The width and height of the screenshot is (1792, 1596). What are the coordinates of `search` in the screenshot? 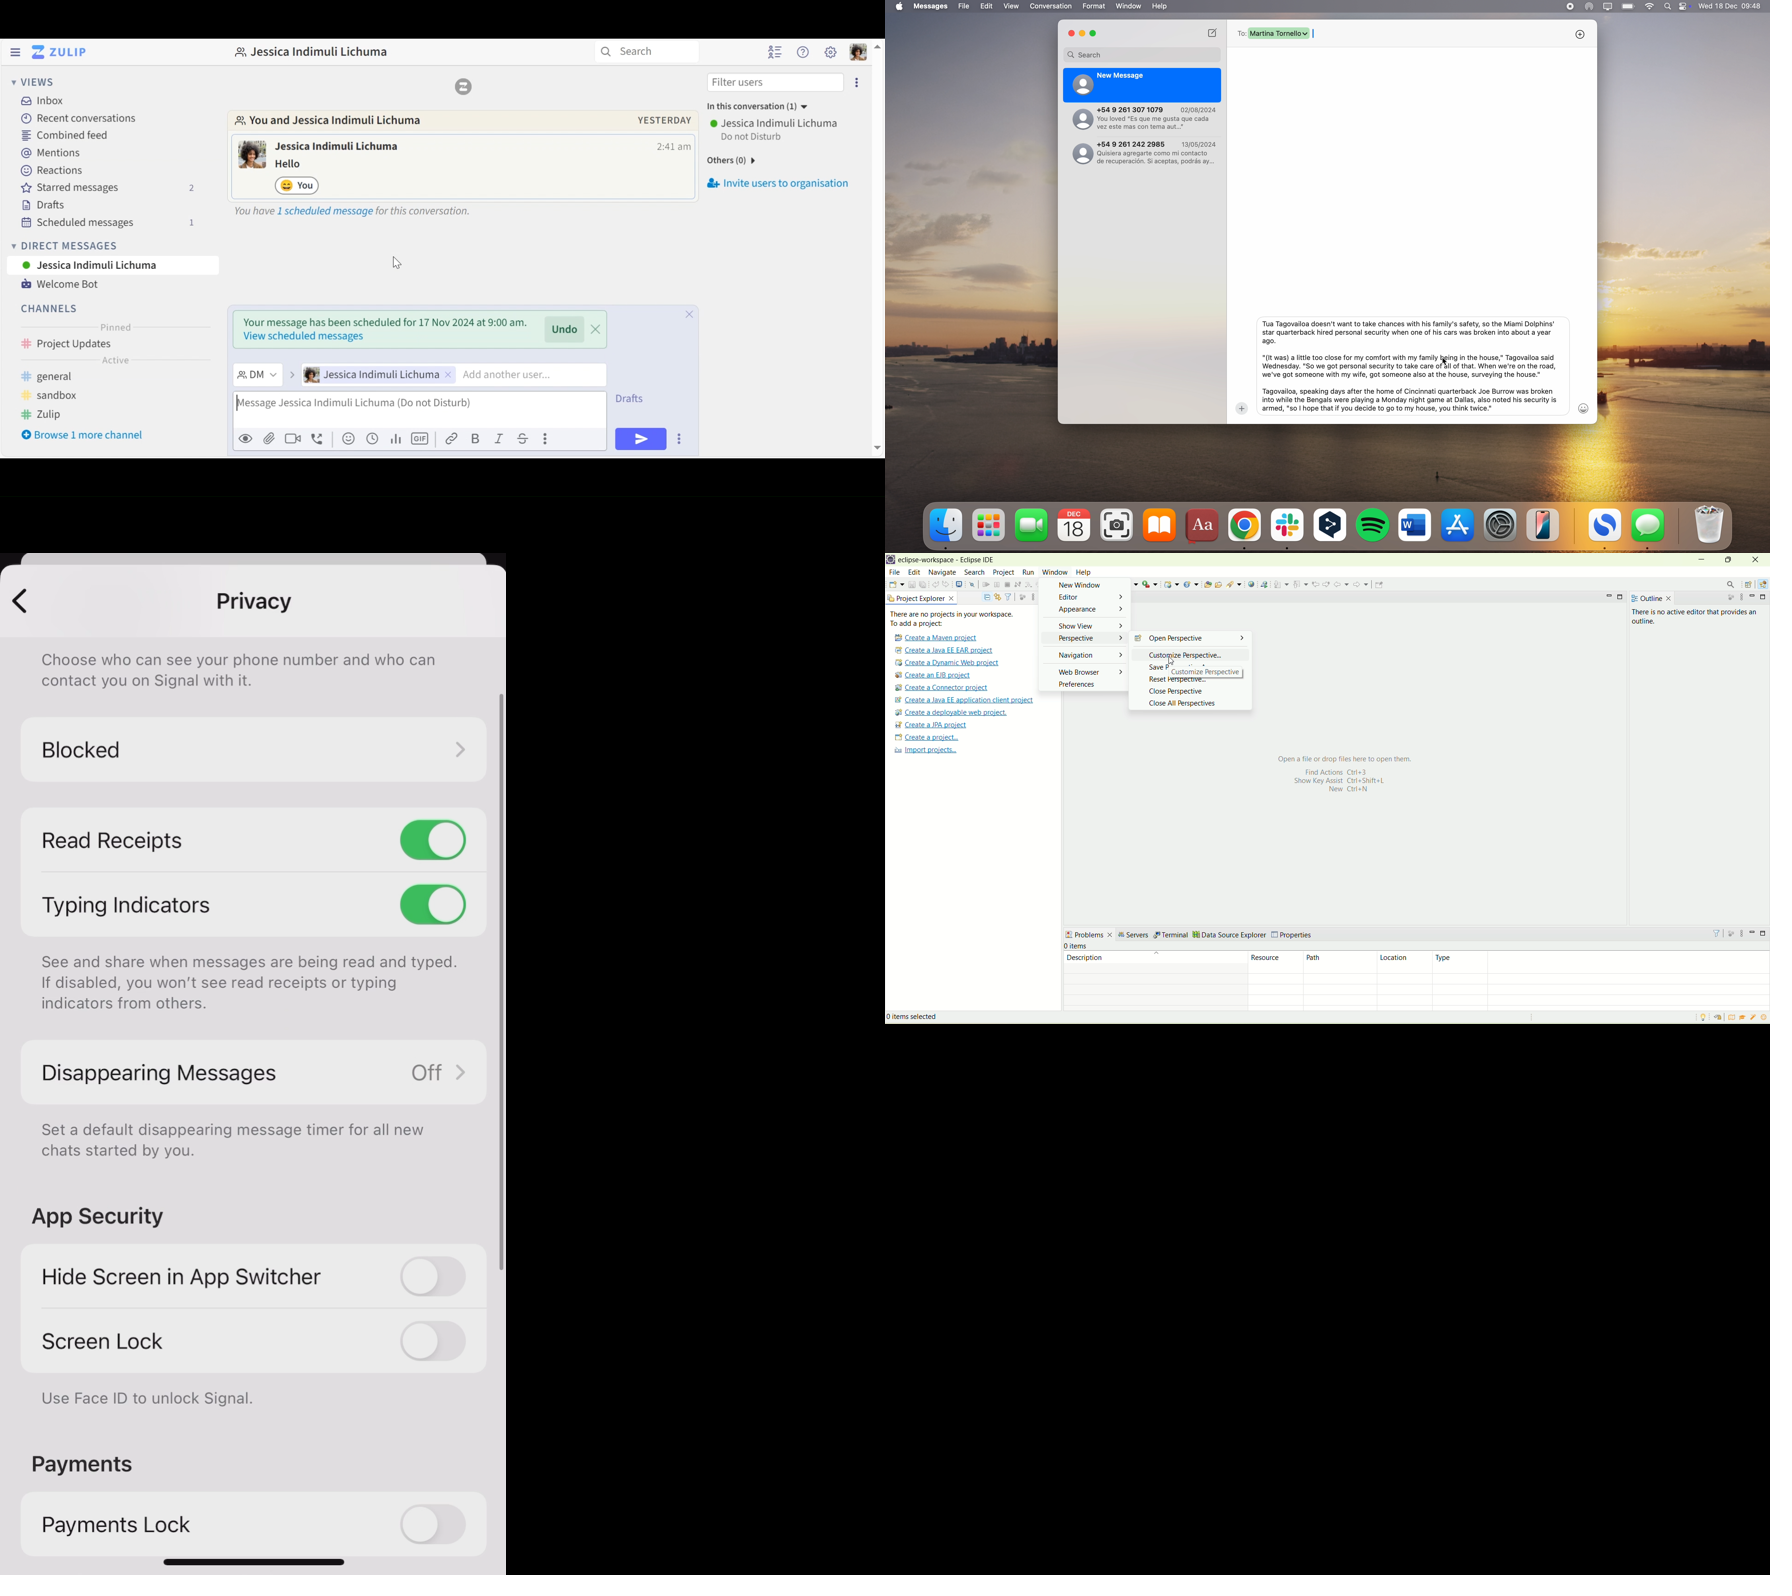 It's located at (1732, 585).